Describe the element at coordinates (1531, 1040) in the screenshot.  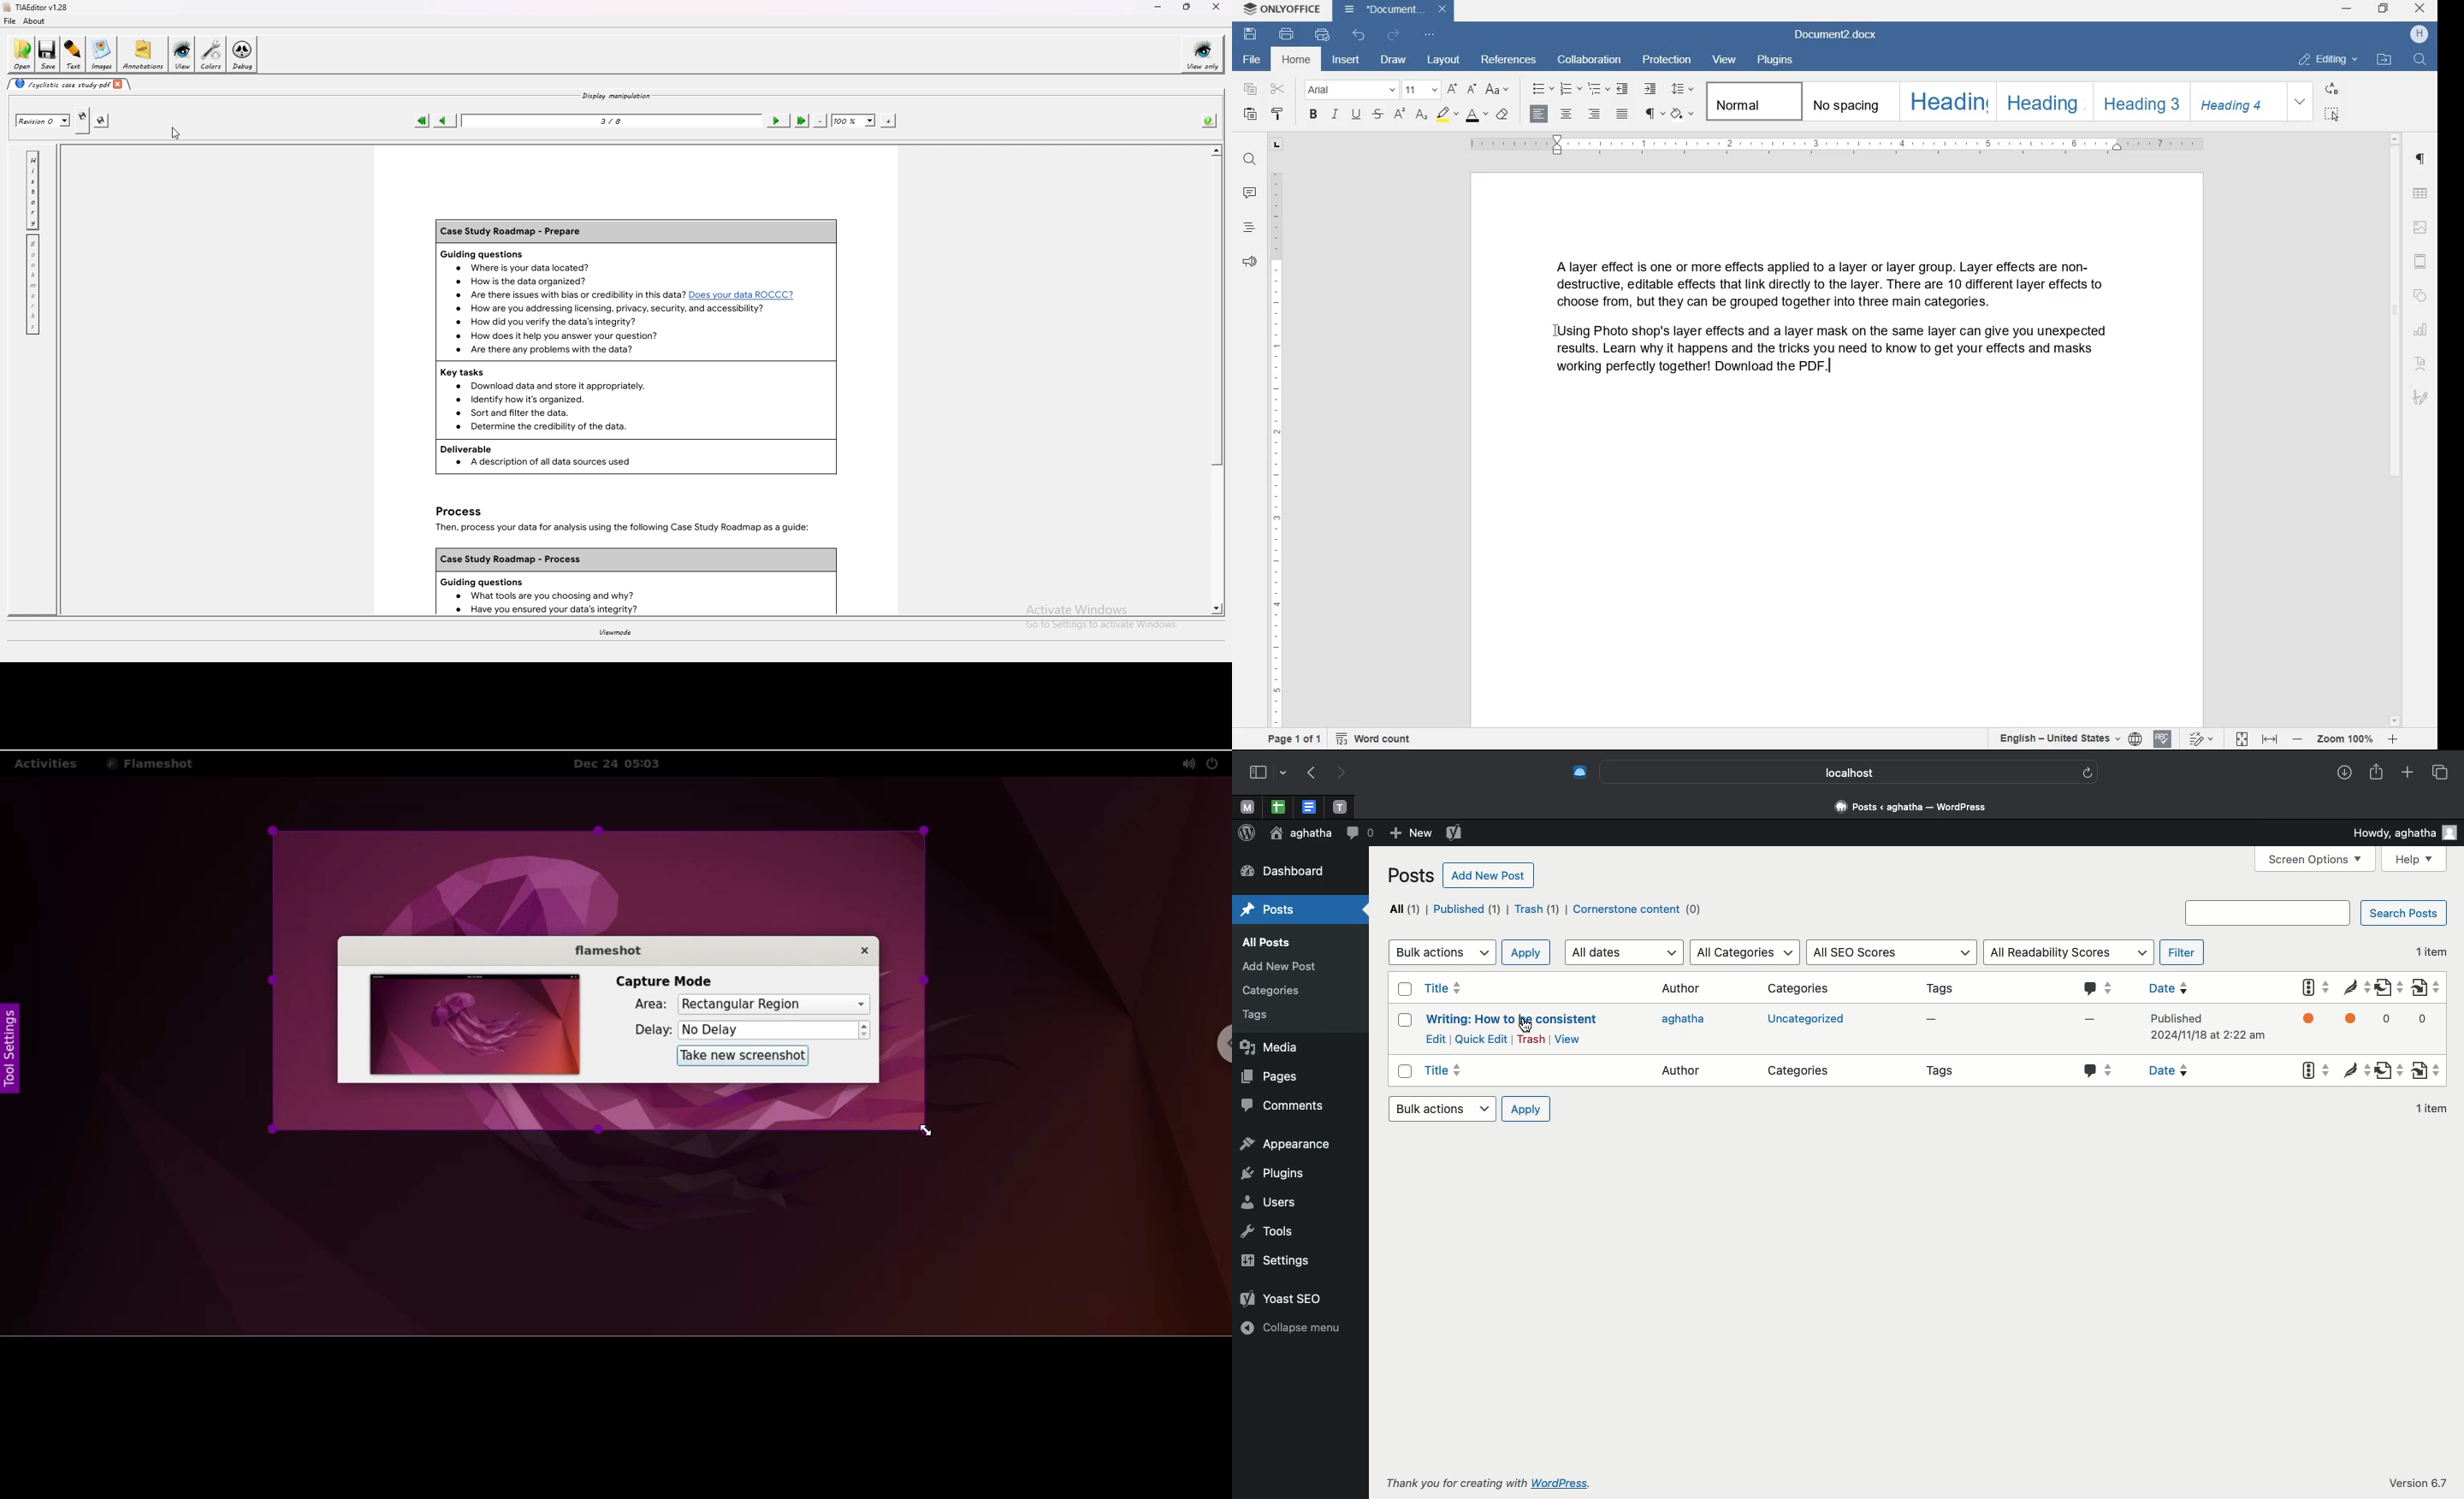
I see `Trash` at that location.